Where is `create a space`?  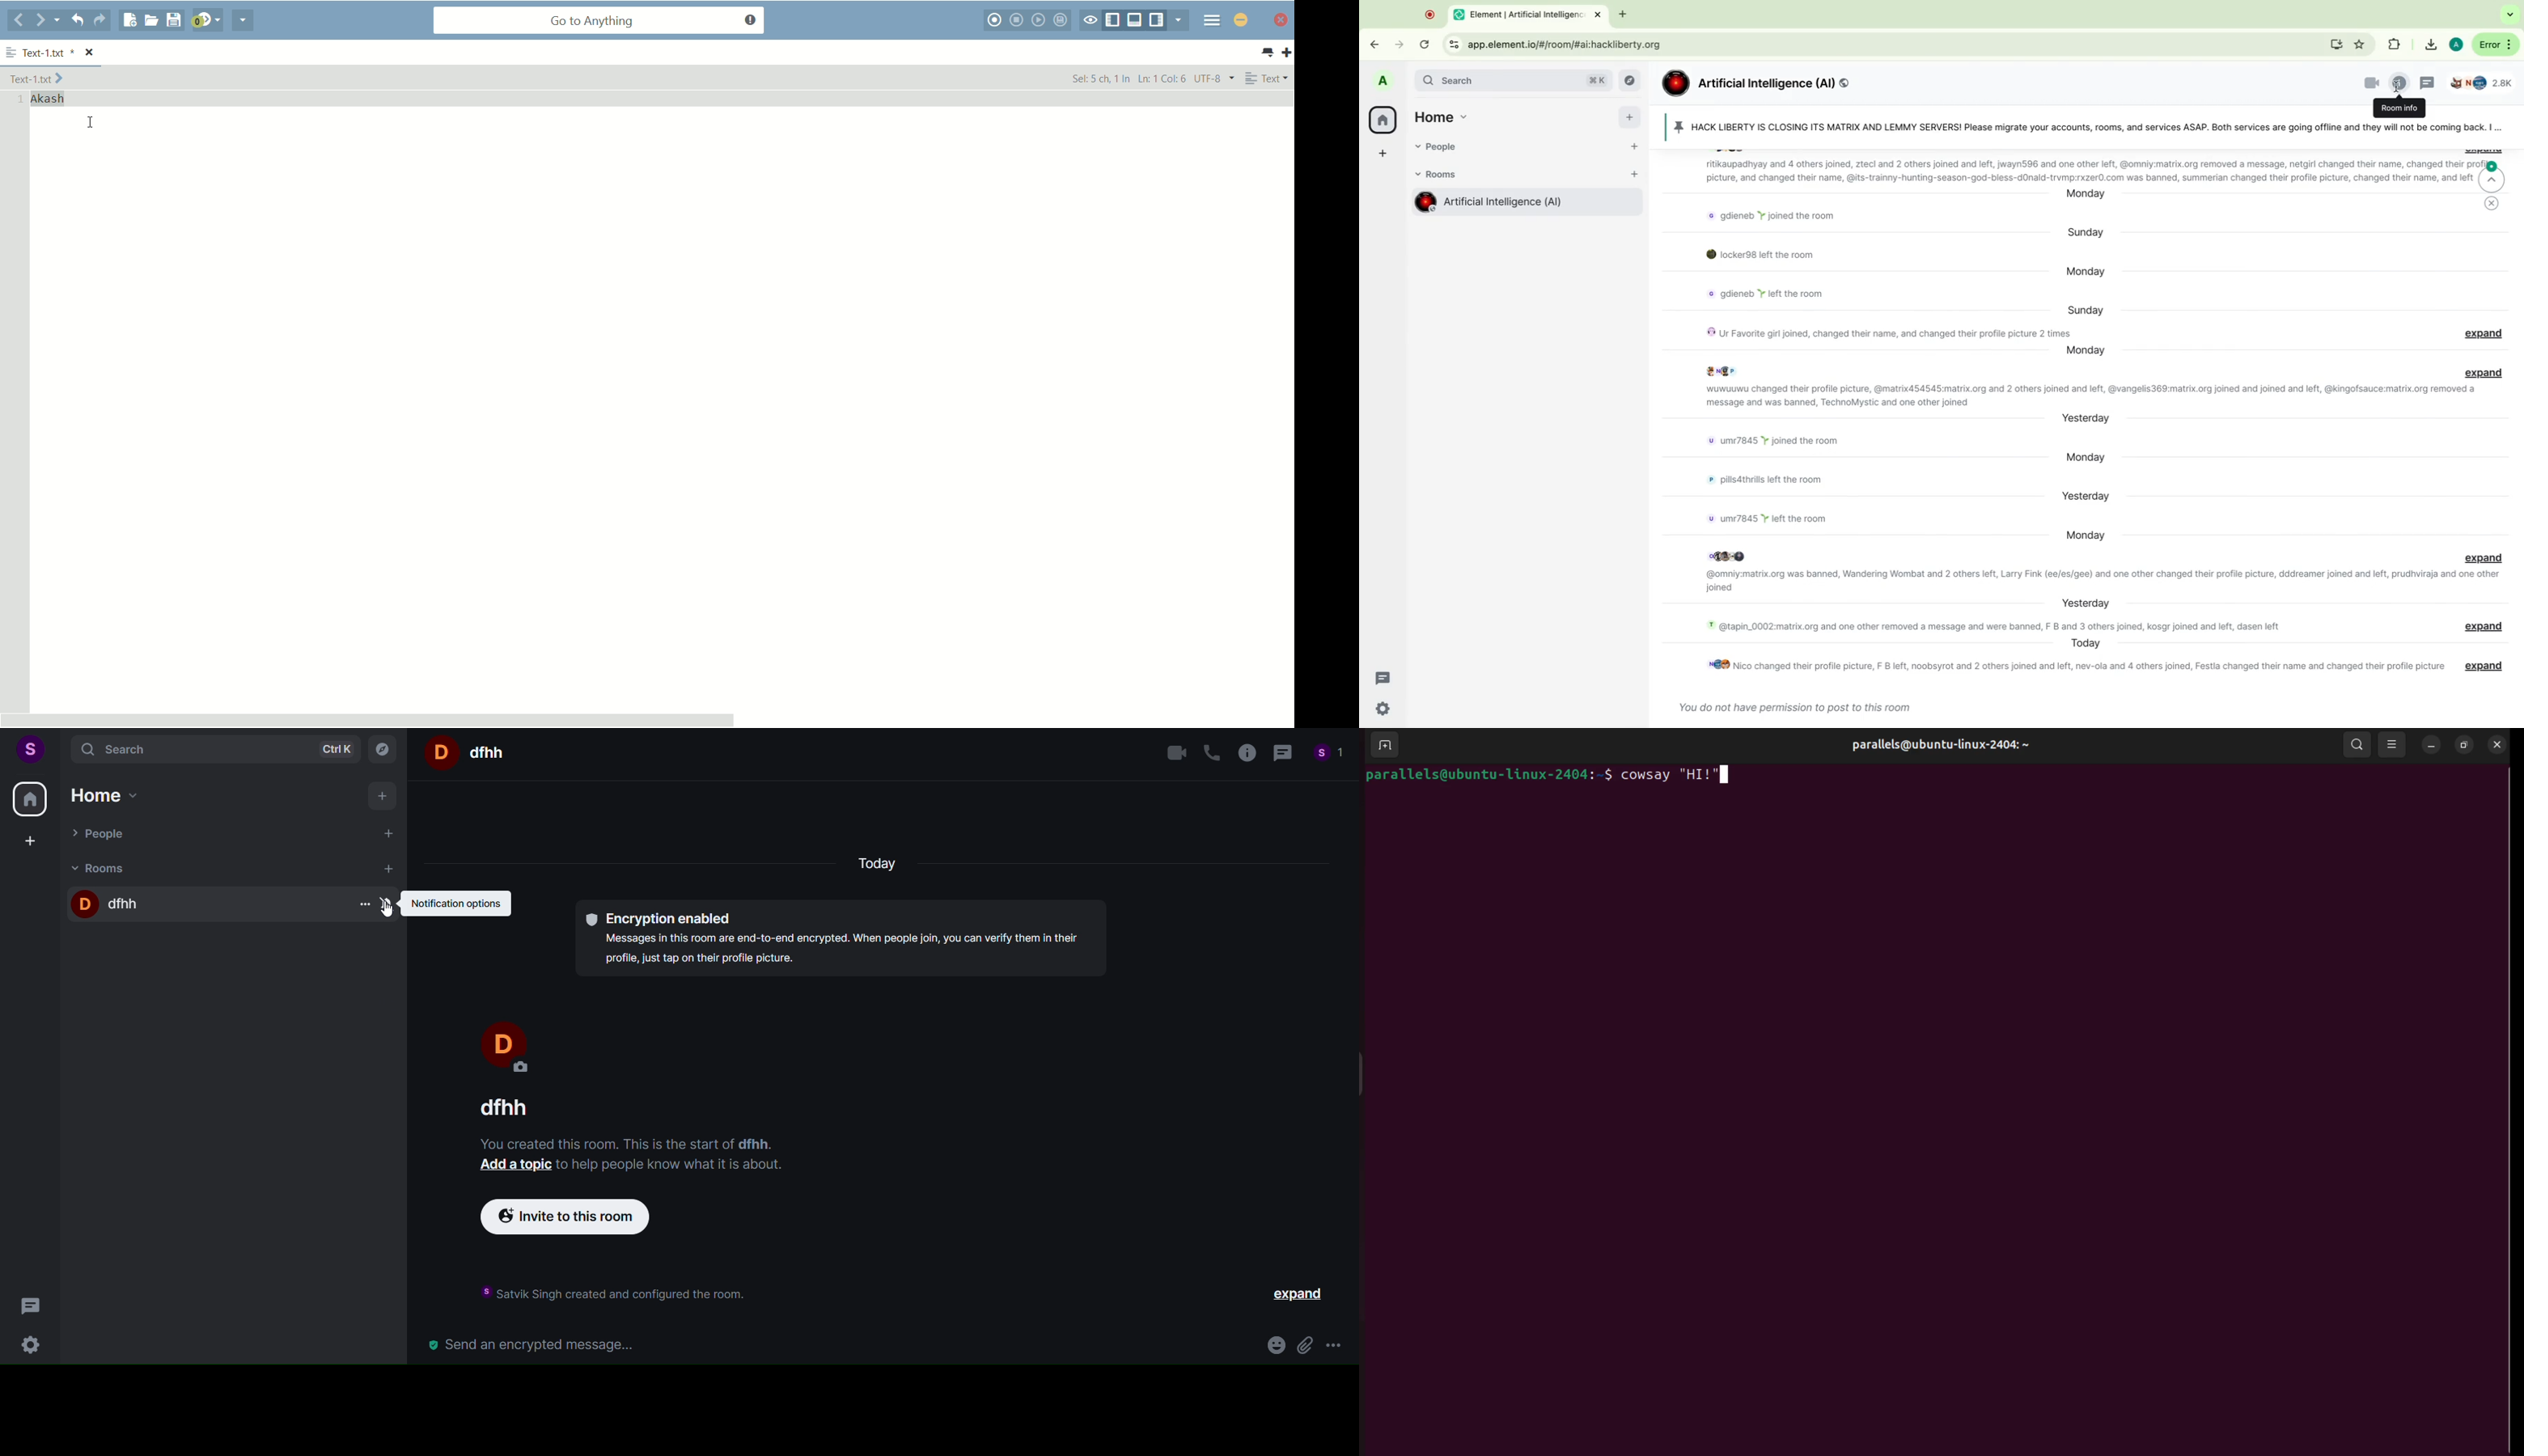 create a space is located at coordinates (35, 843).